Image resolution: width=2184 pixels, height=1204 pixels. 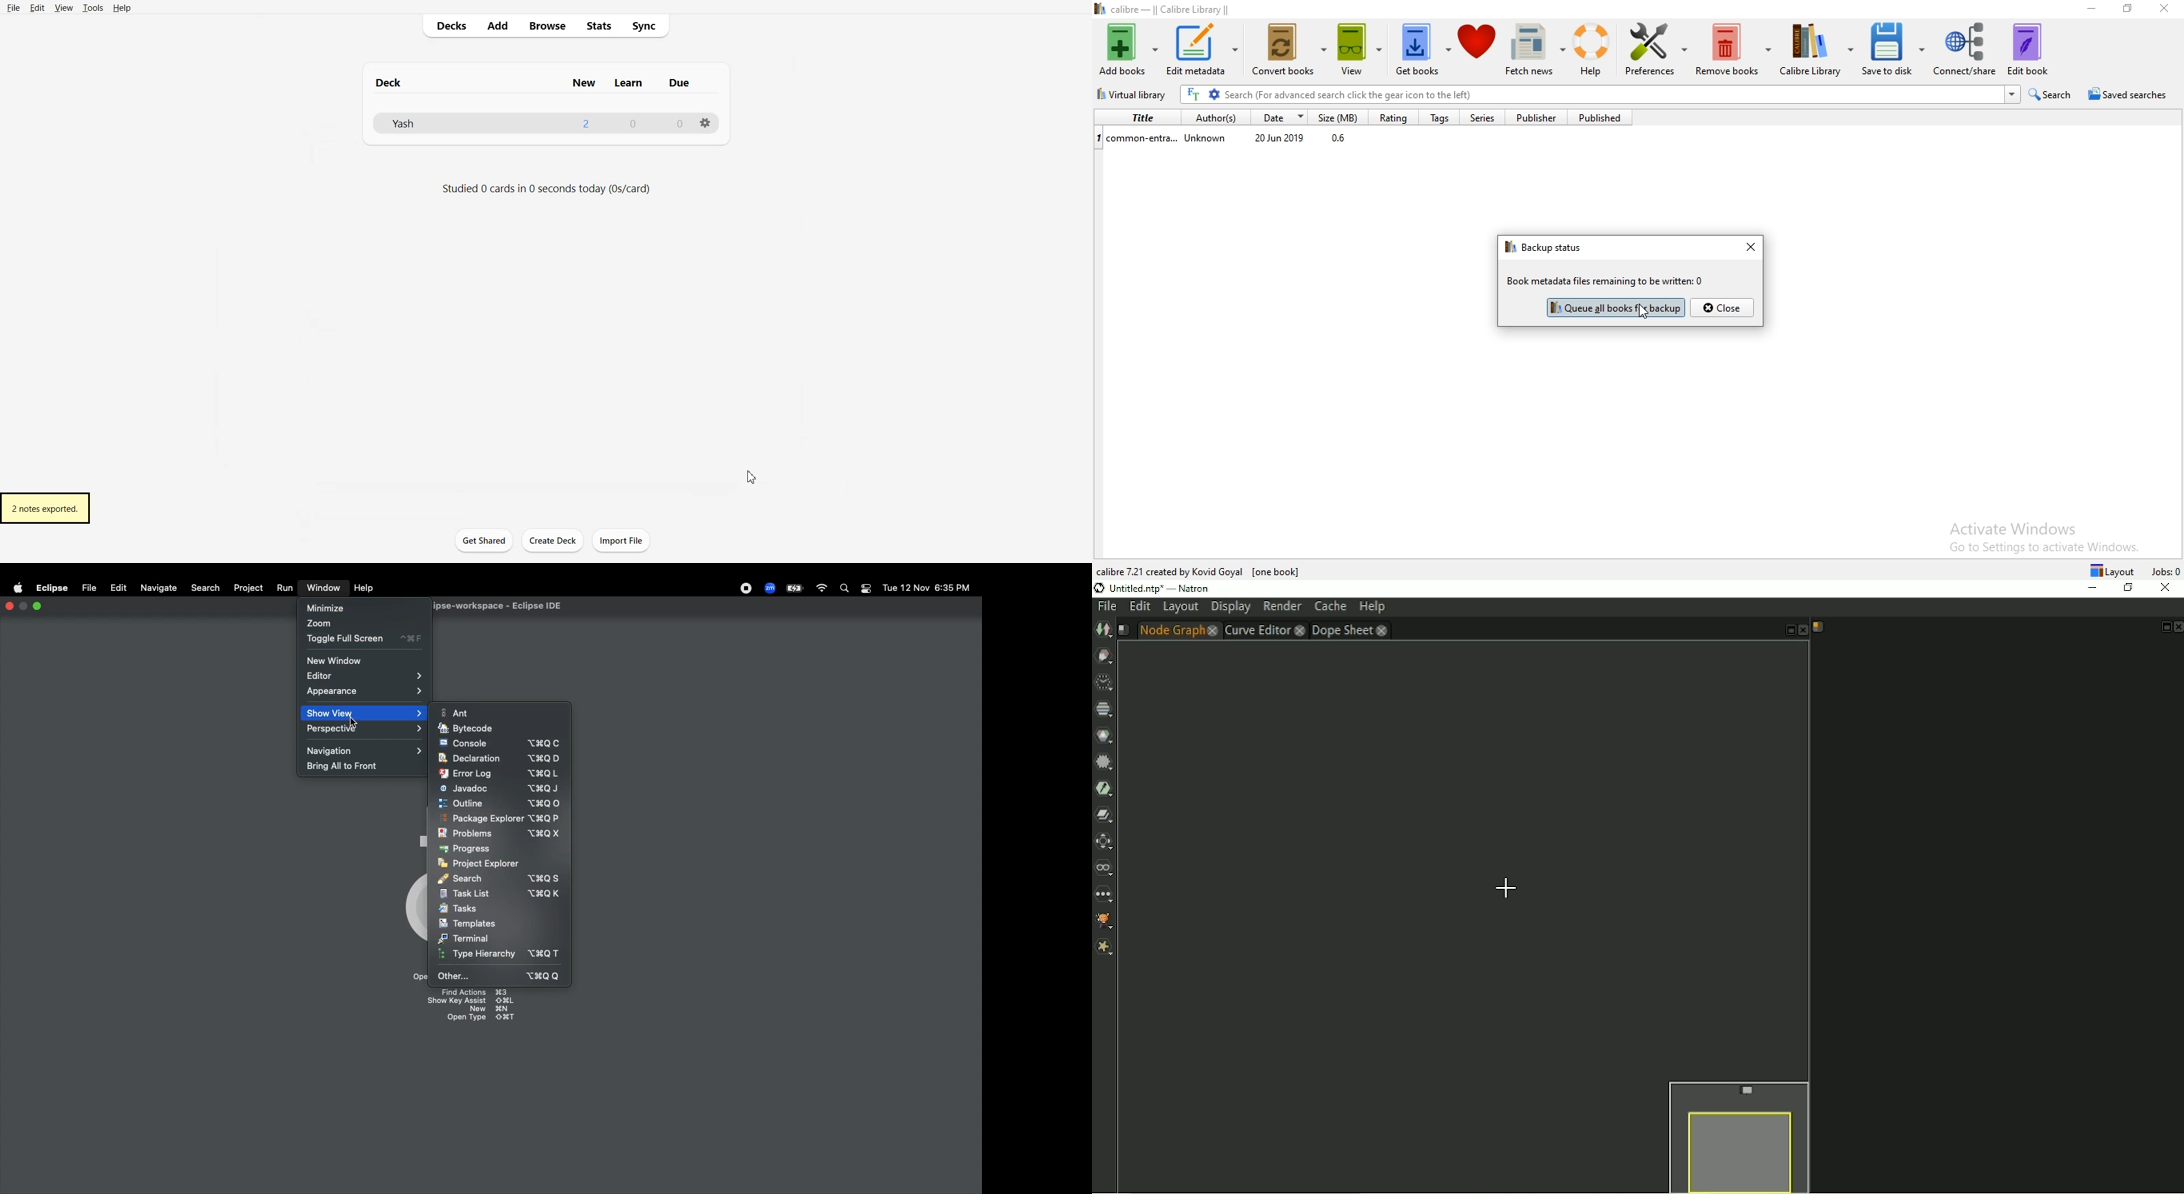 What do you see at coordinates (483, 540) in the screenshot?
I see `Get Shared` at bounding box center [483, 540].